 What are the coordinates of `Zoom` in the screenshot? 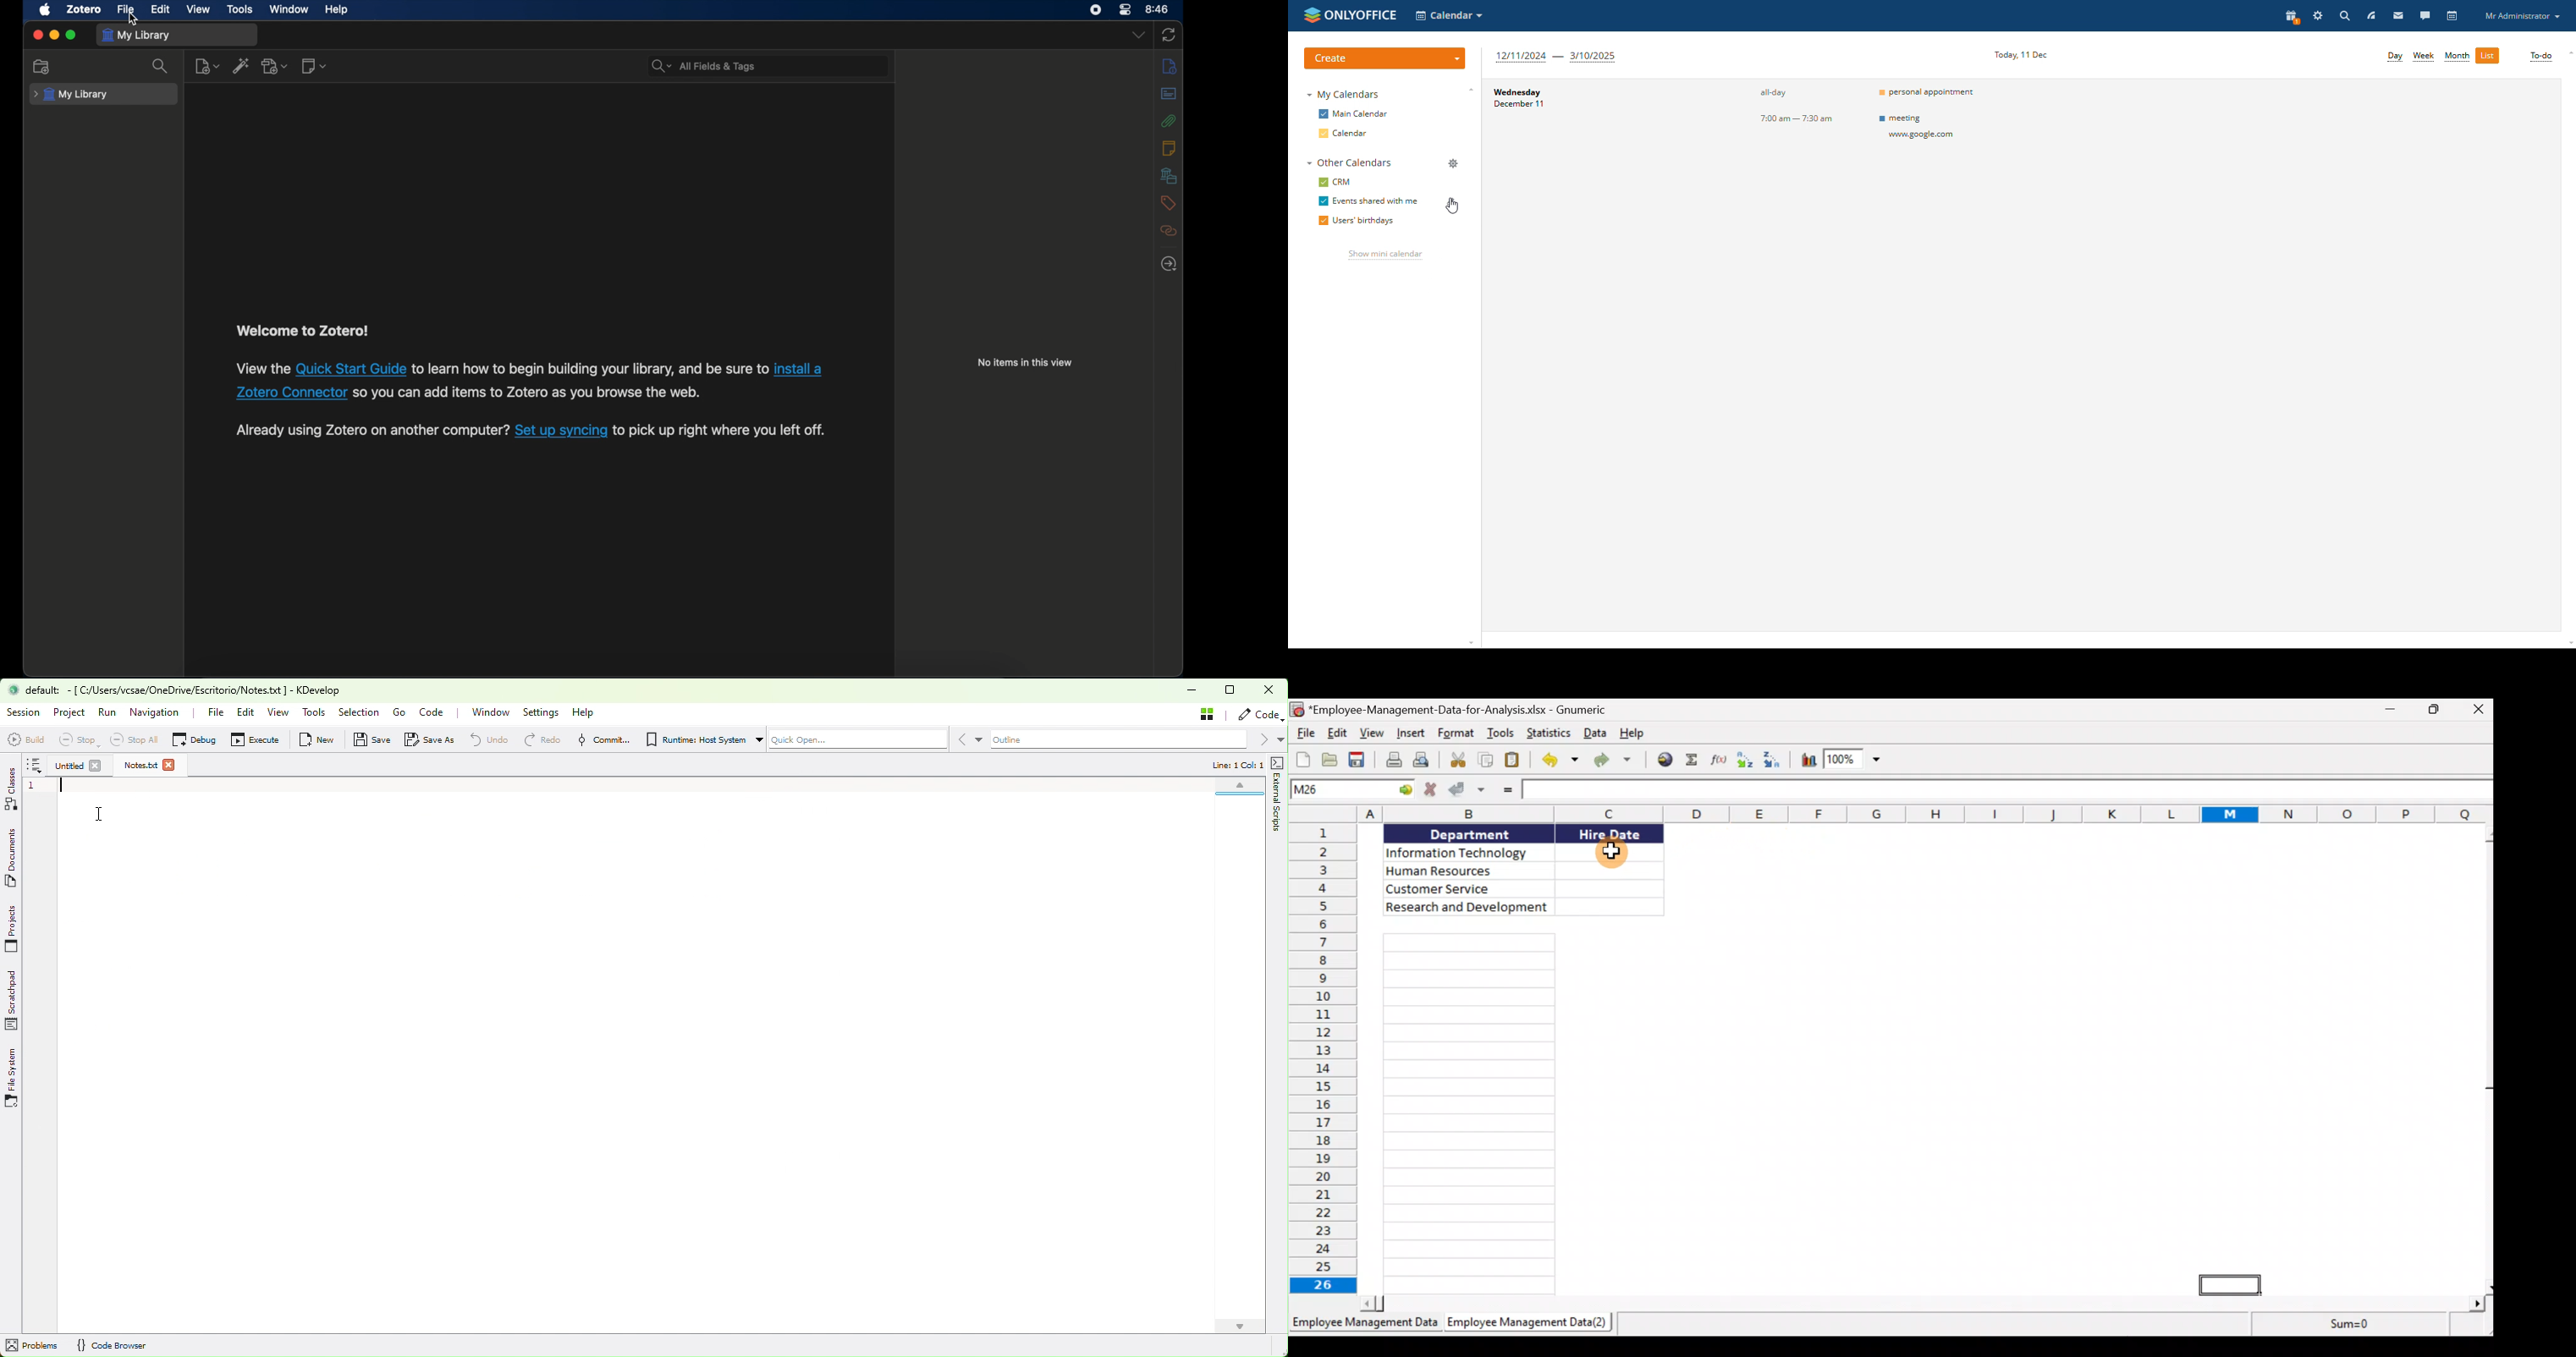 It's located at (1855, 760).